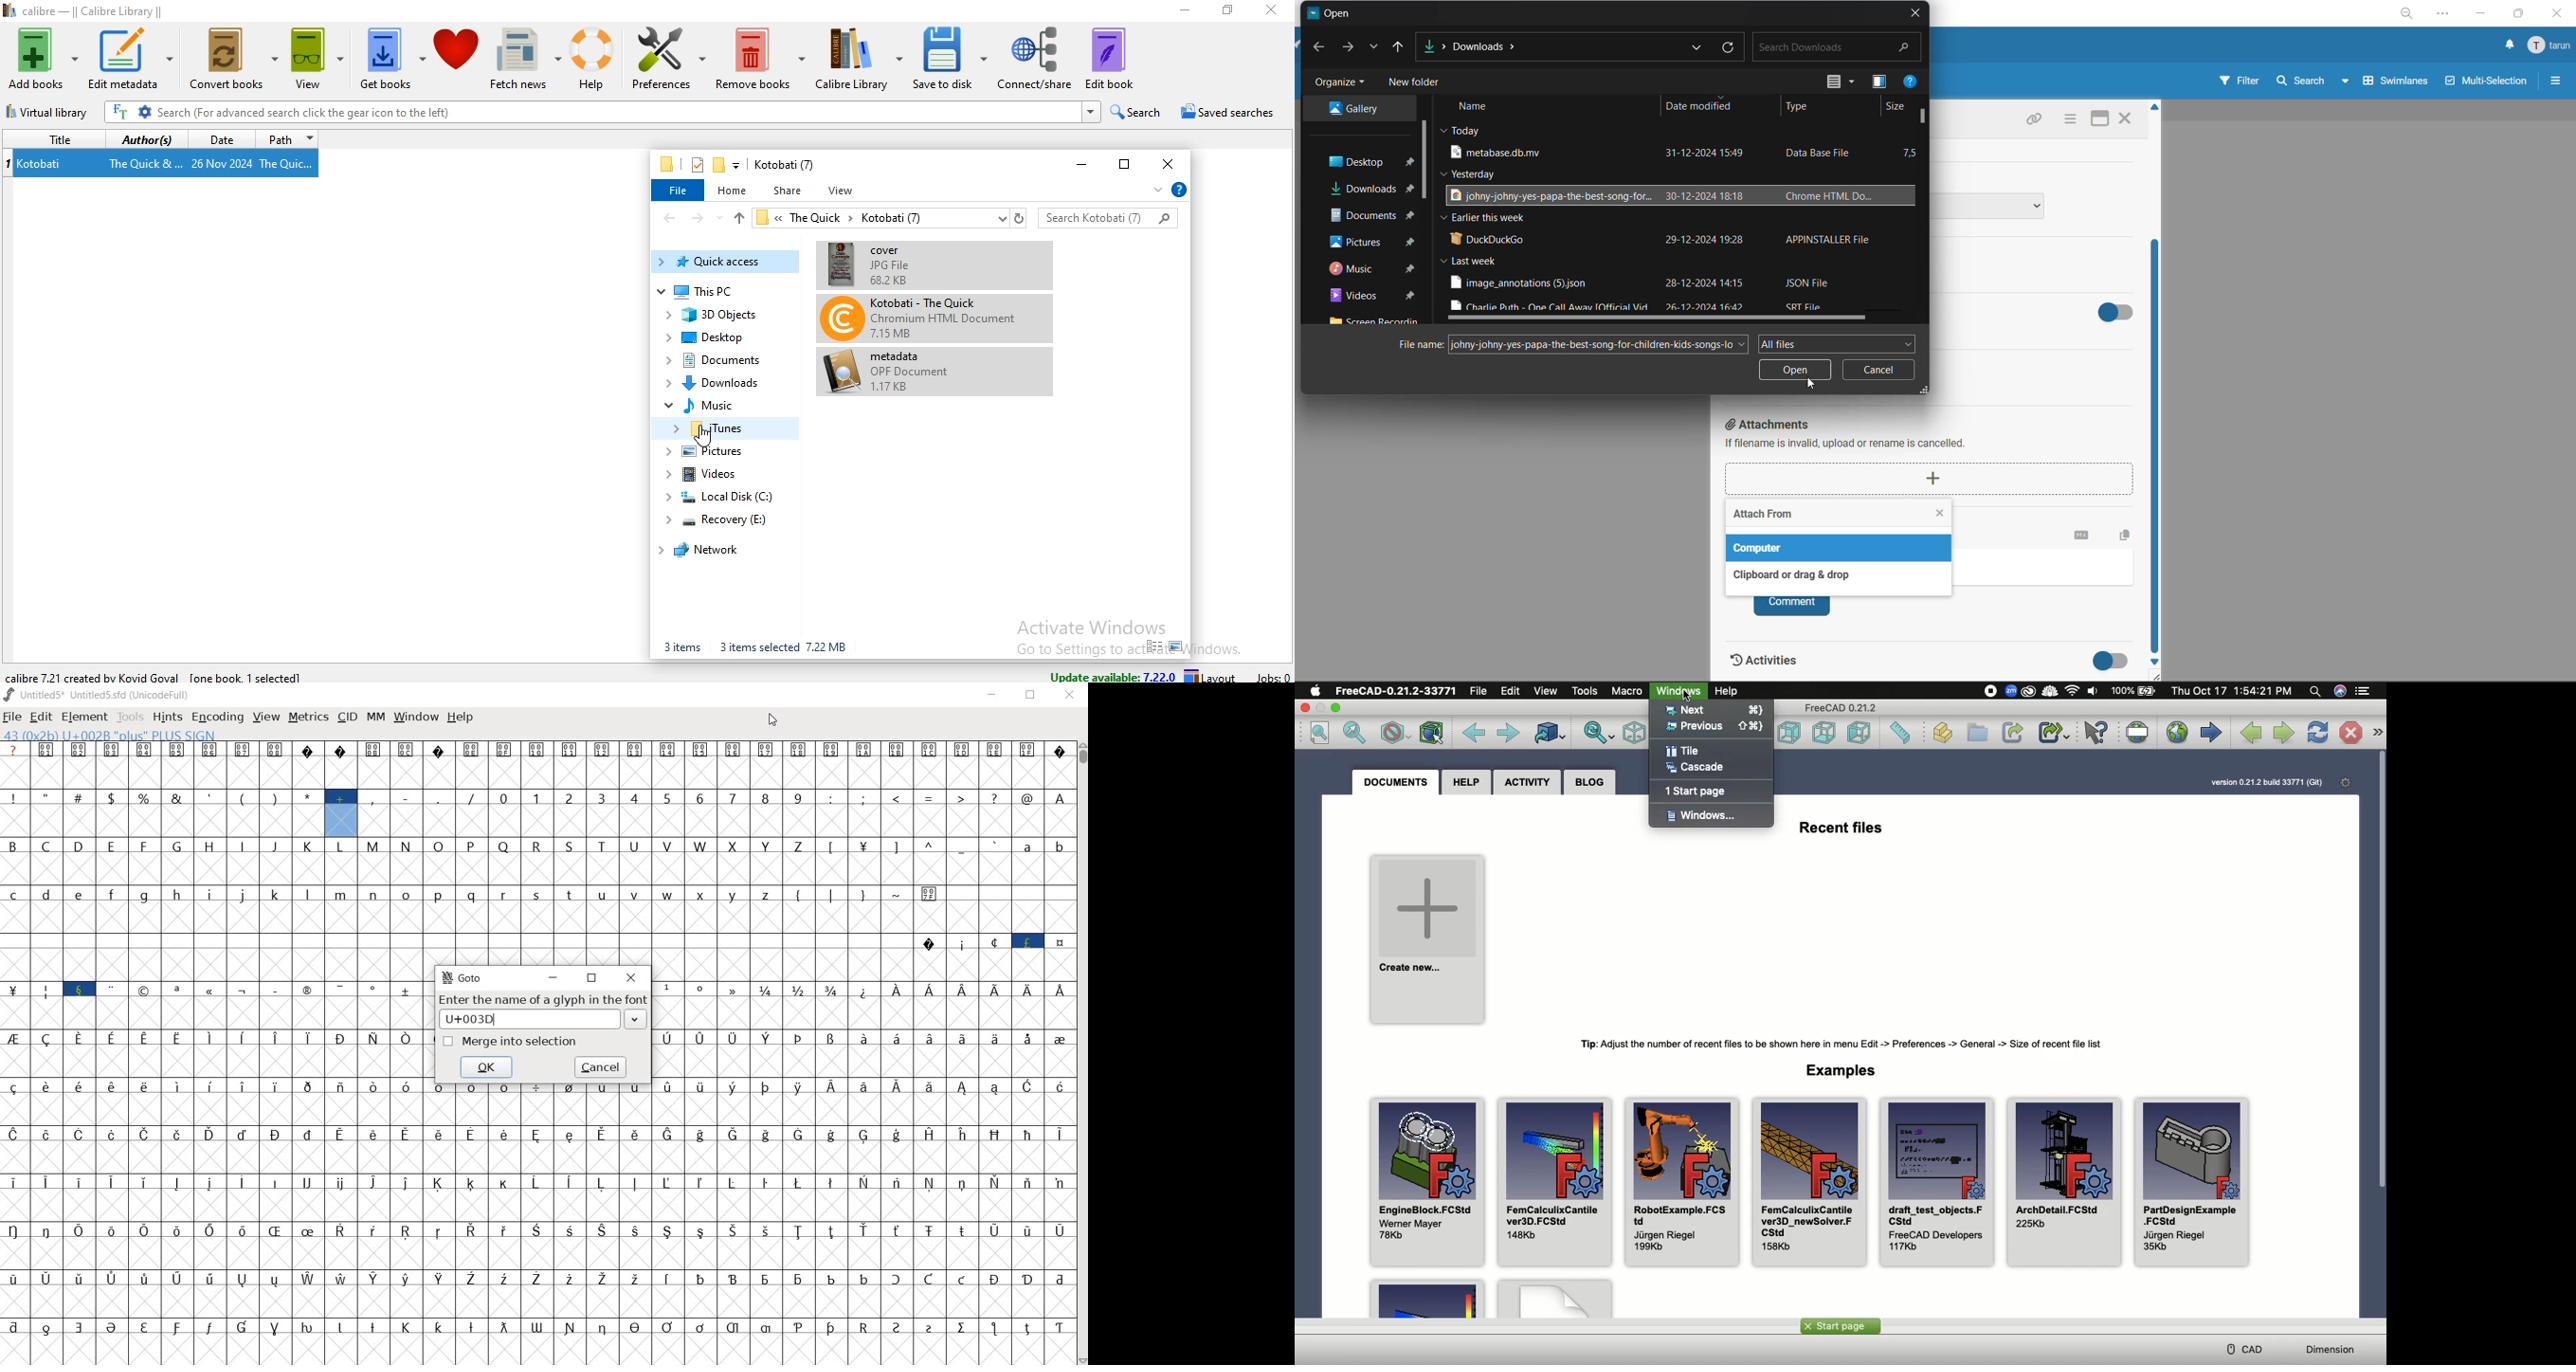  I want to click on window, so click(415, 717).